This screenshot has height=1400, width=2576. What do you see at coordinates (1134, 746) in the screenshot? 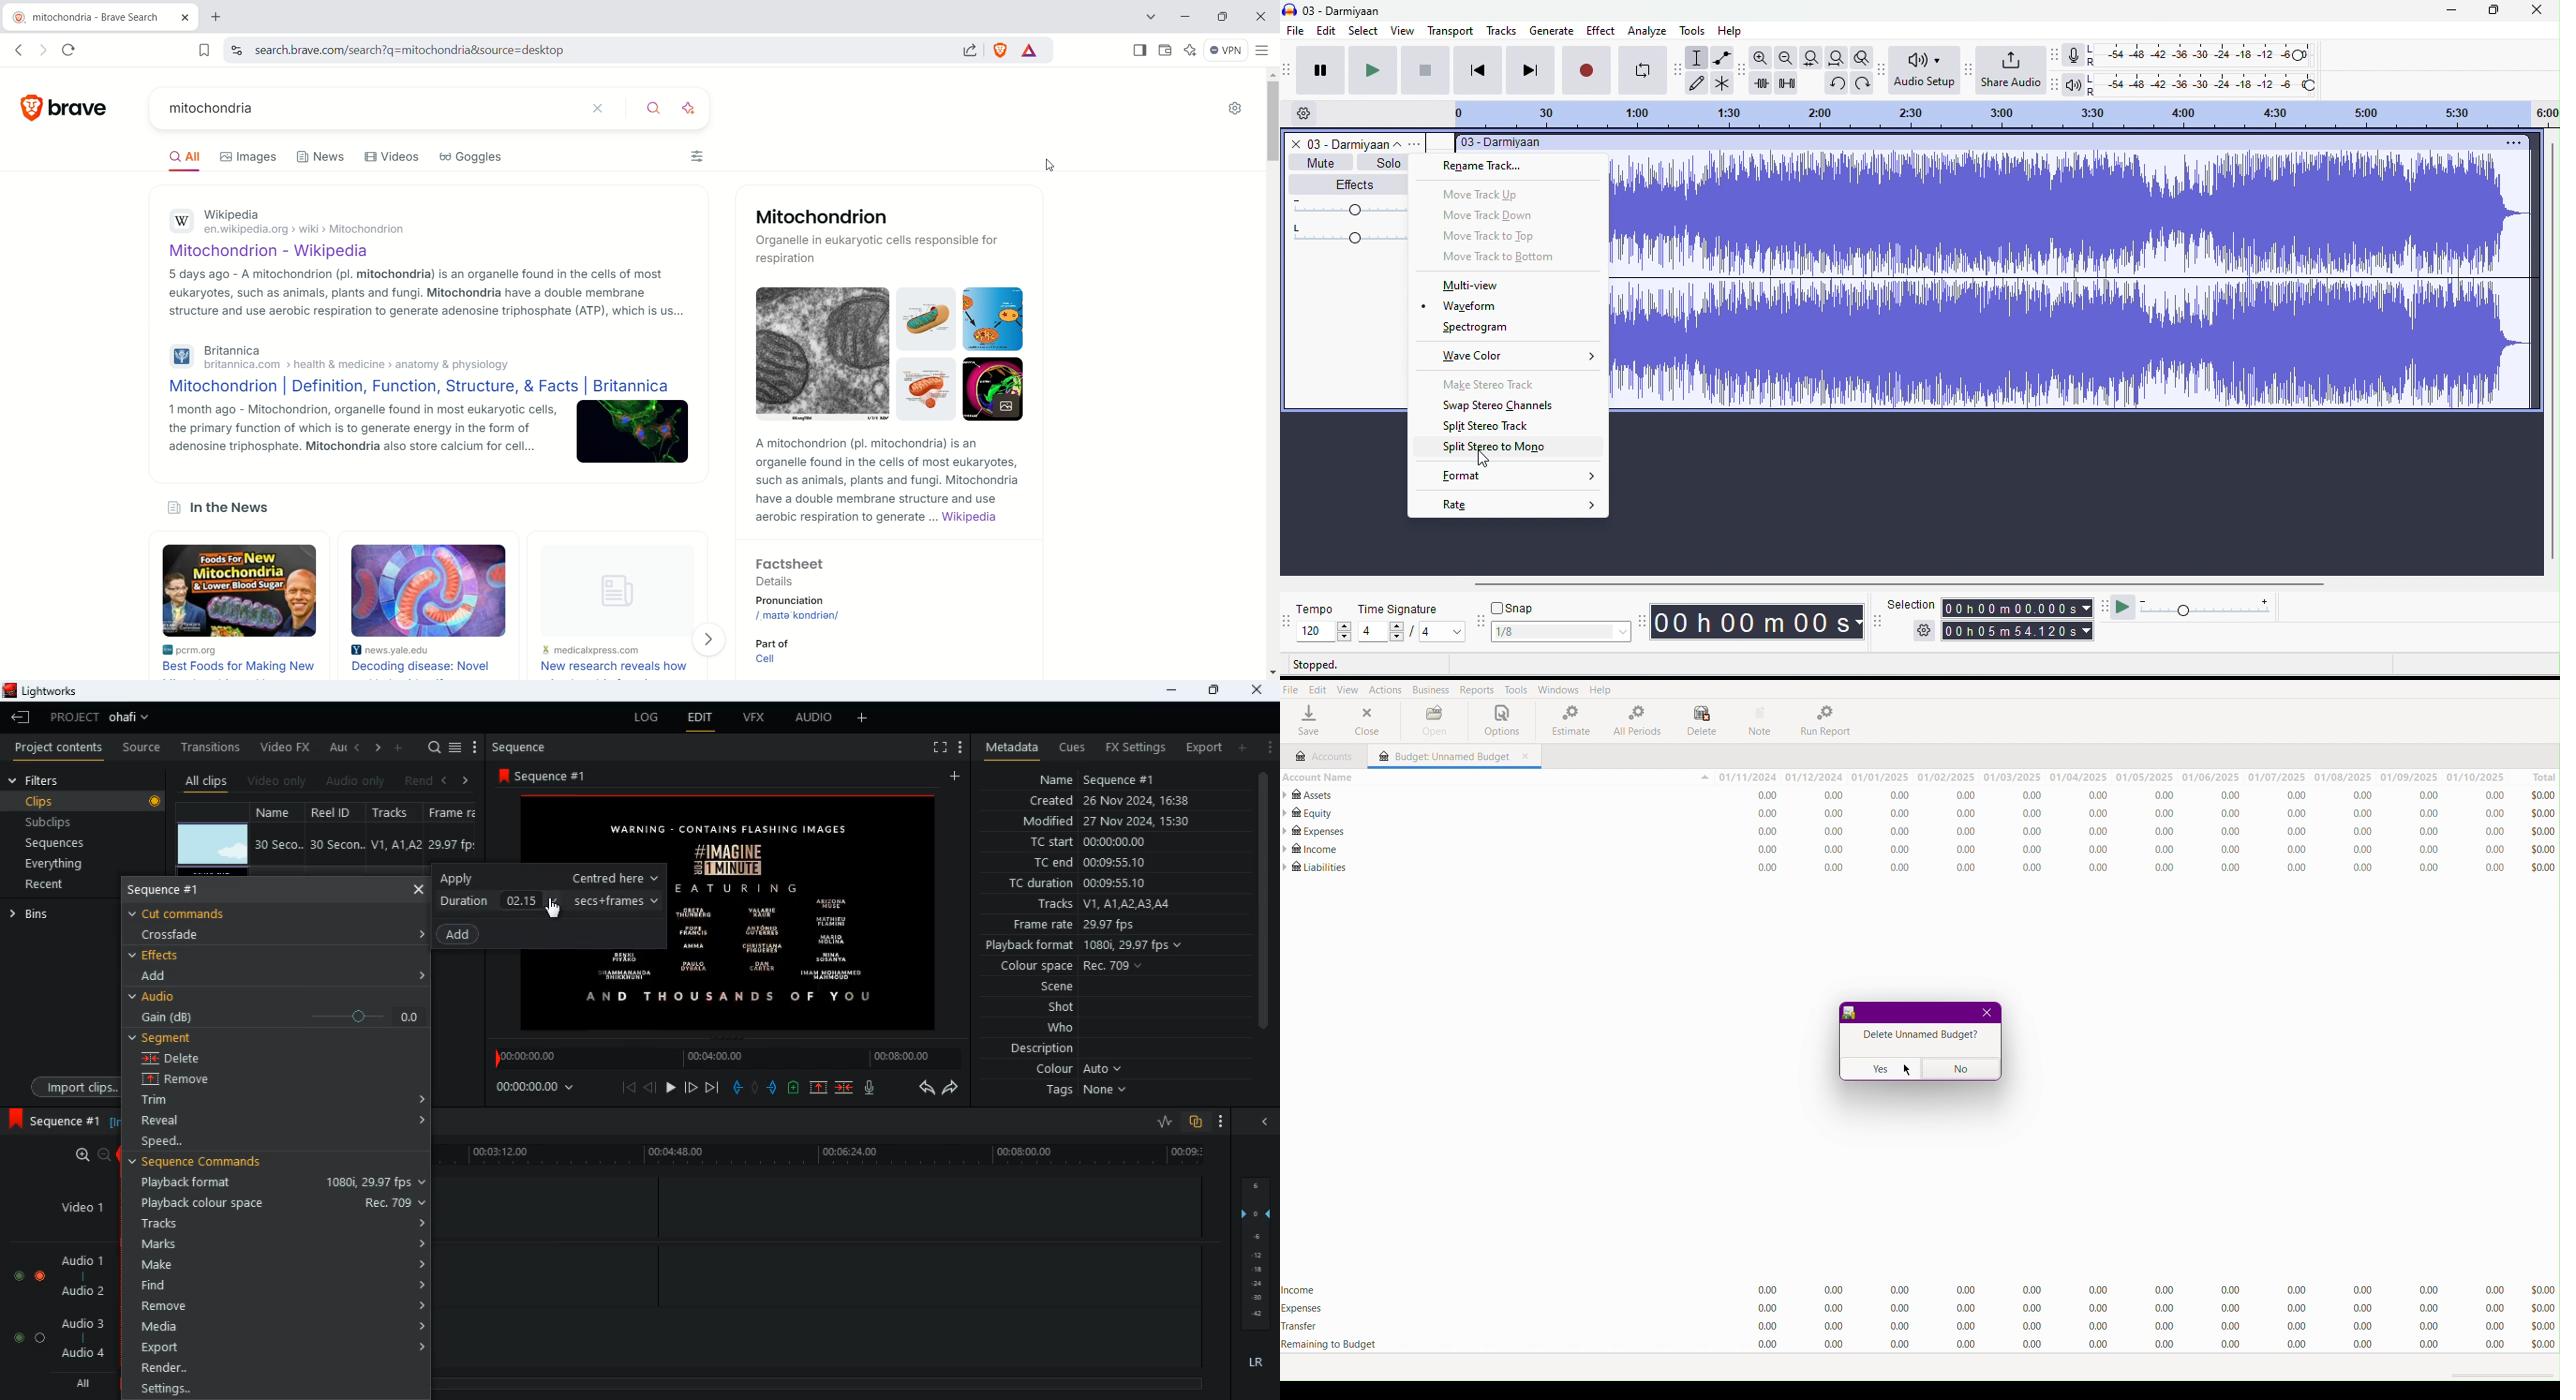
I see `fx settings` at bounding box center [1134, 746].